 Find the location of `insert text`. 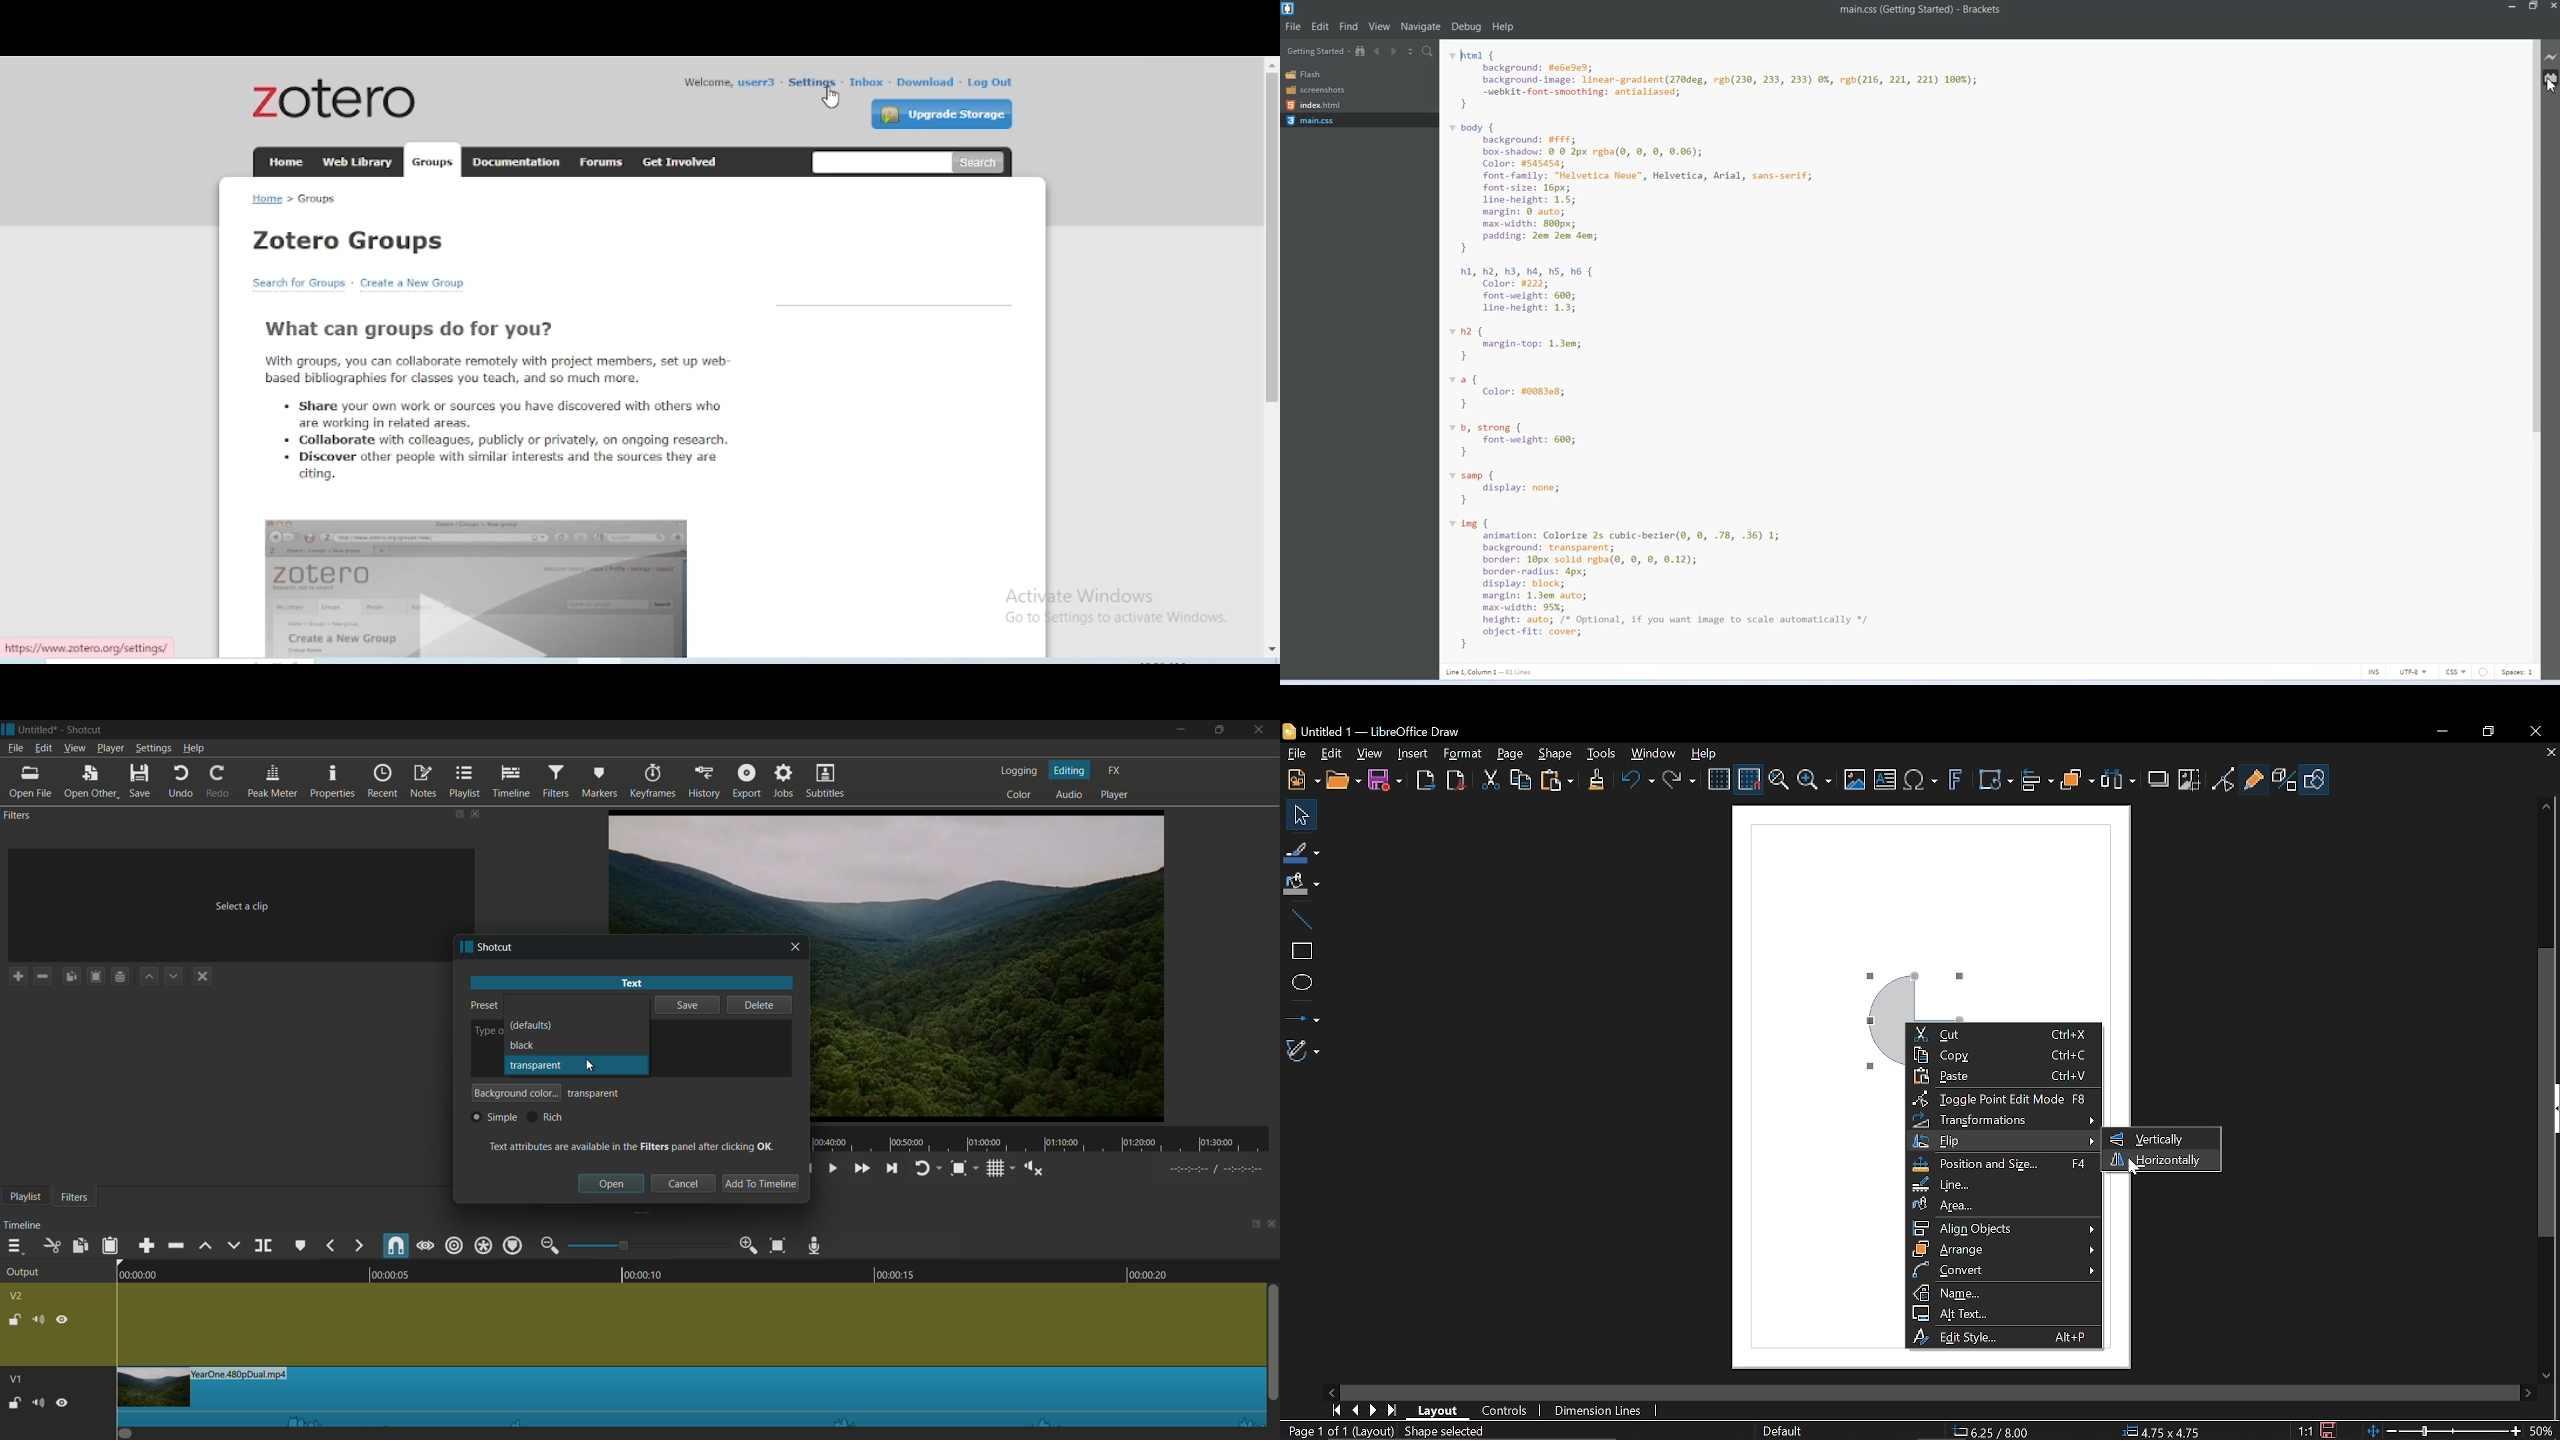

insert text is located at coordinates (1886, 779).